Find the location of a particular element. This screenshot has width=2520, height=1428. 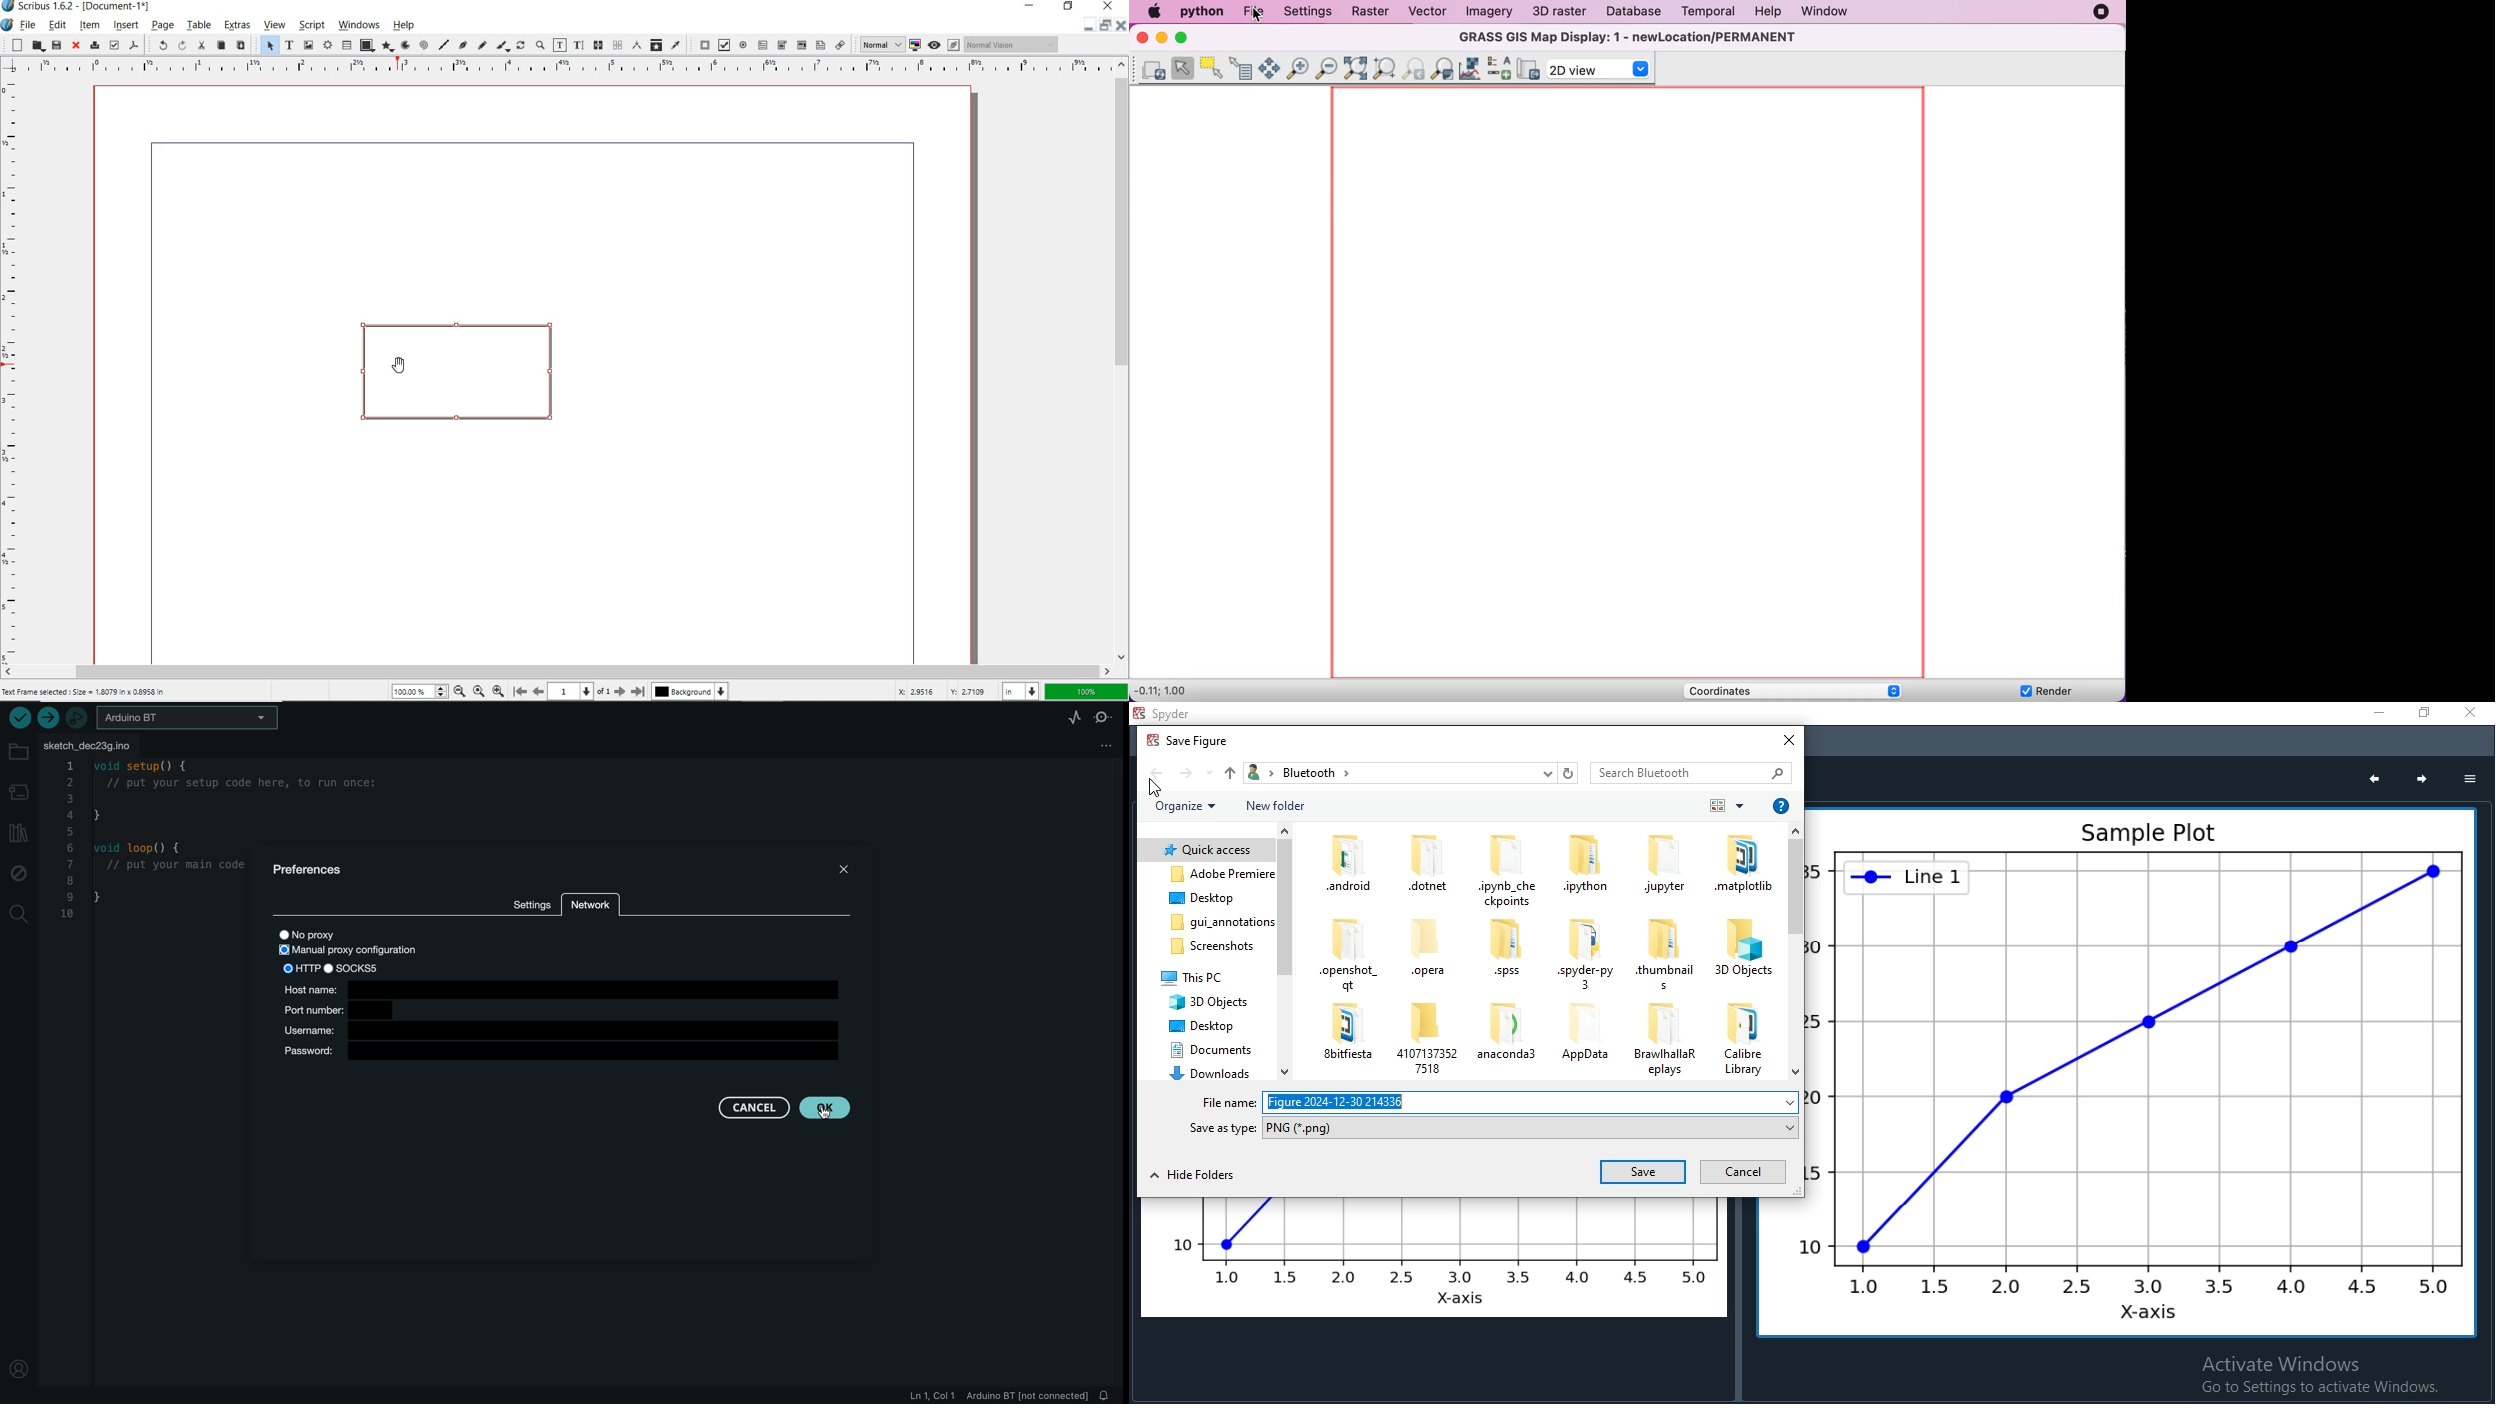

zoom factor is located at coordinates (1088, 691).